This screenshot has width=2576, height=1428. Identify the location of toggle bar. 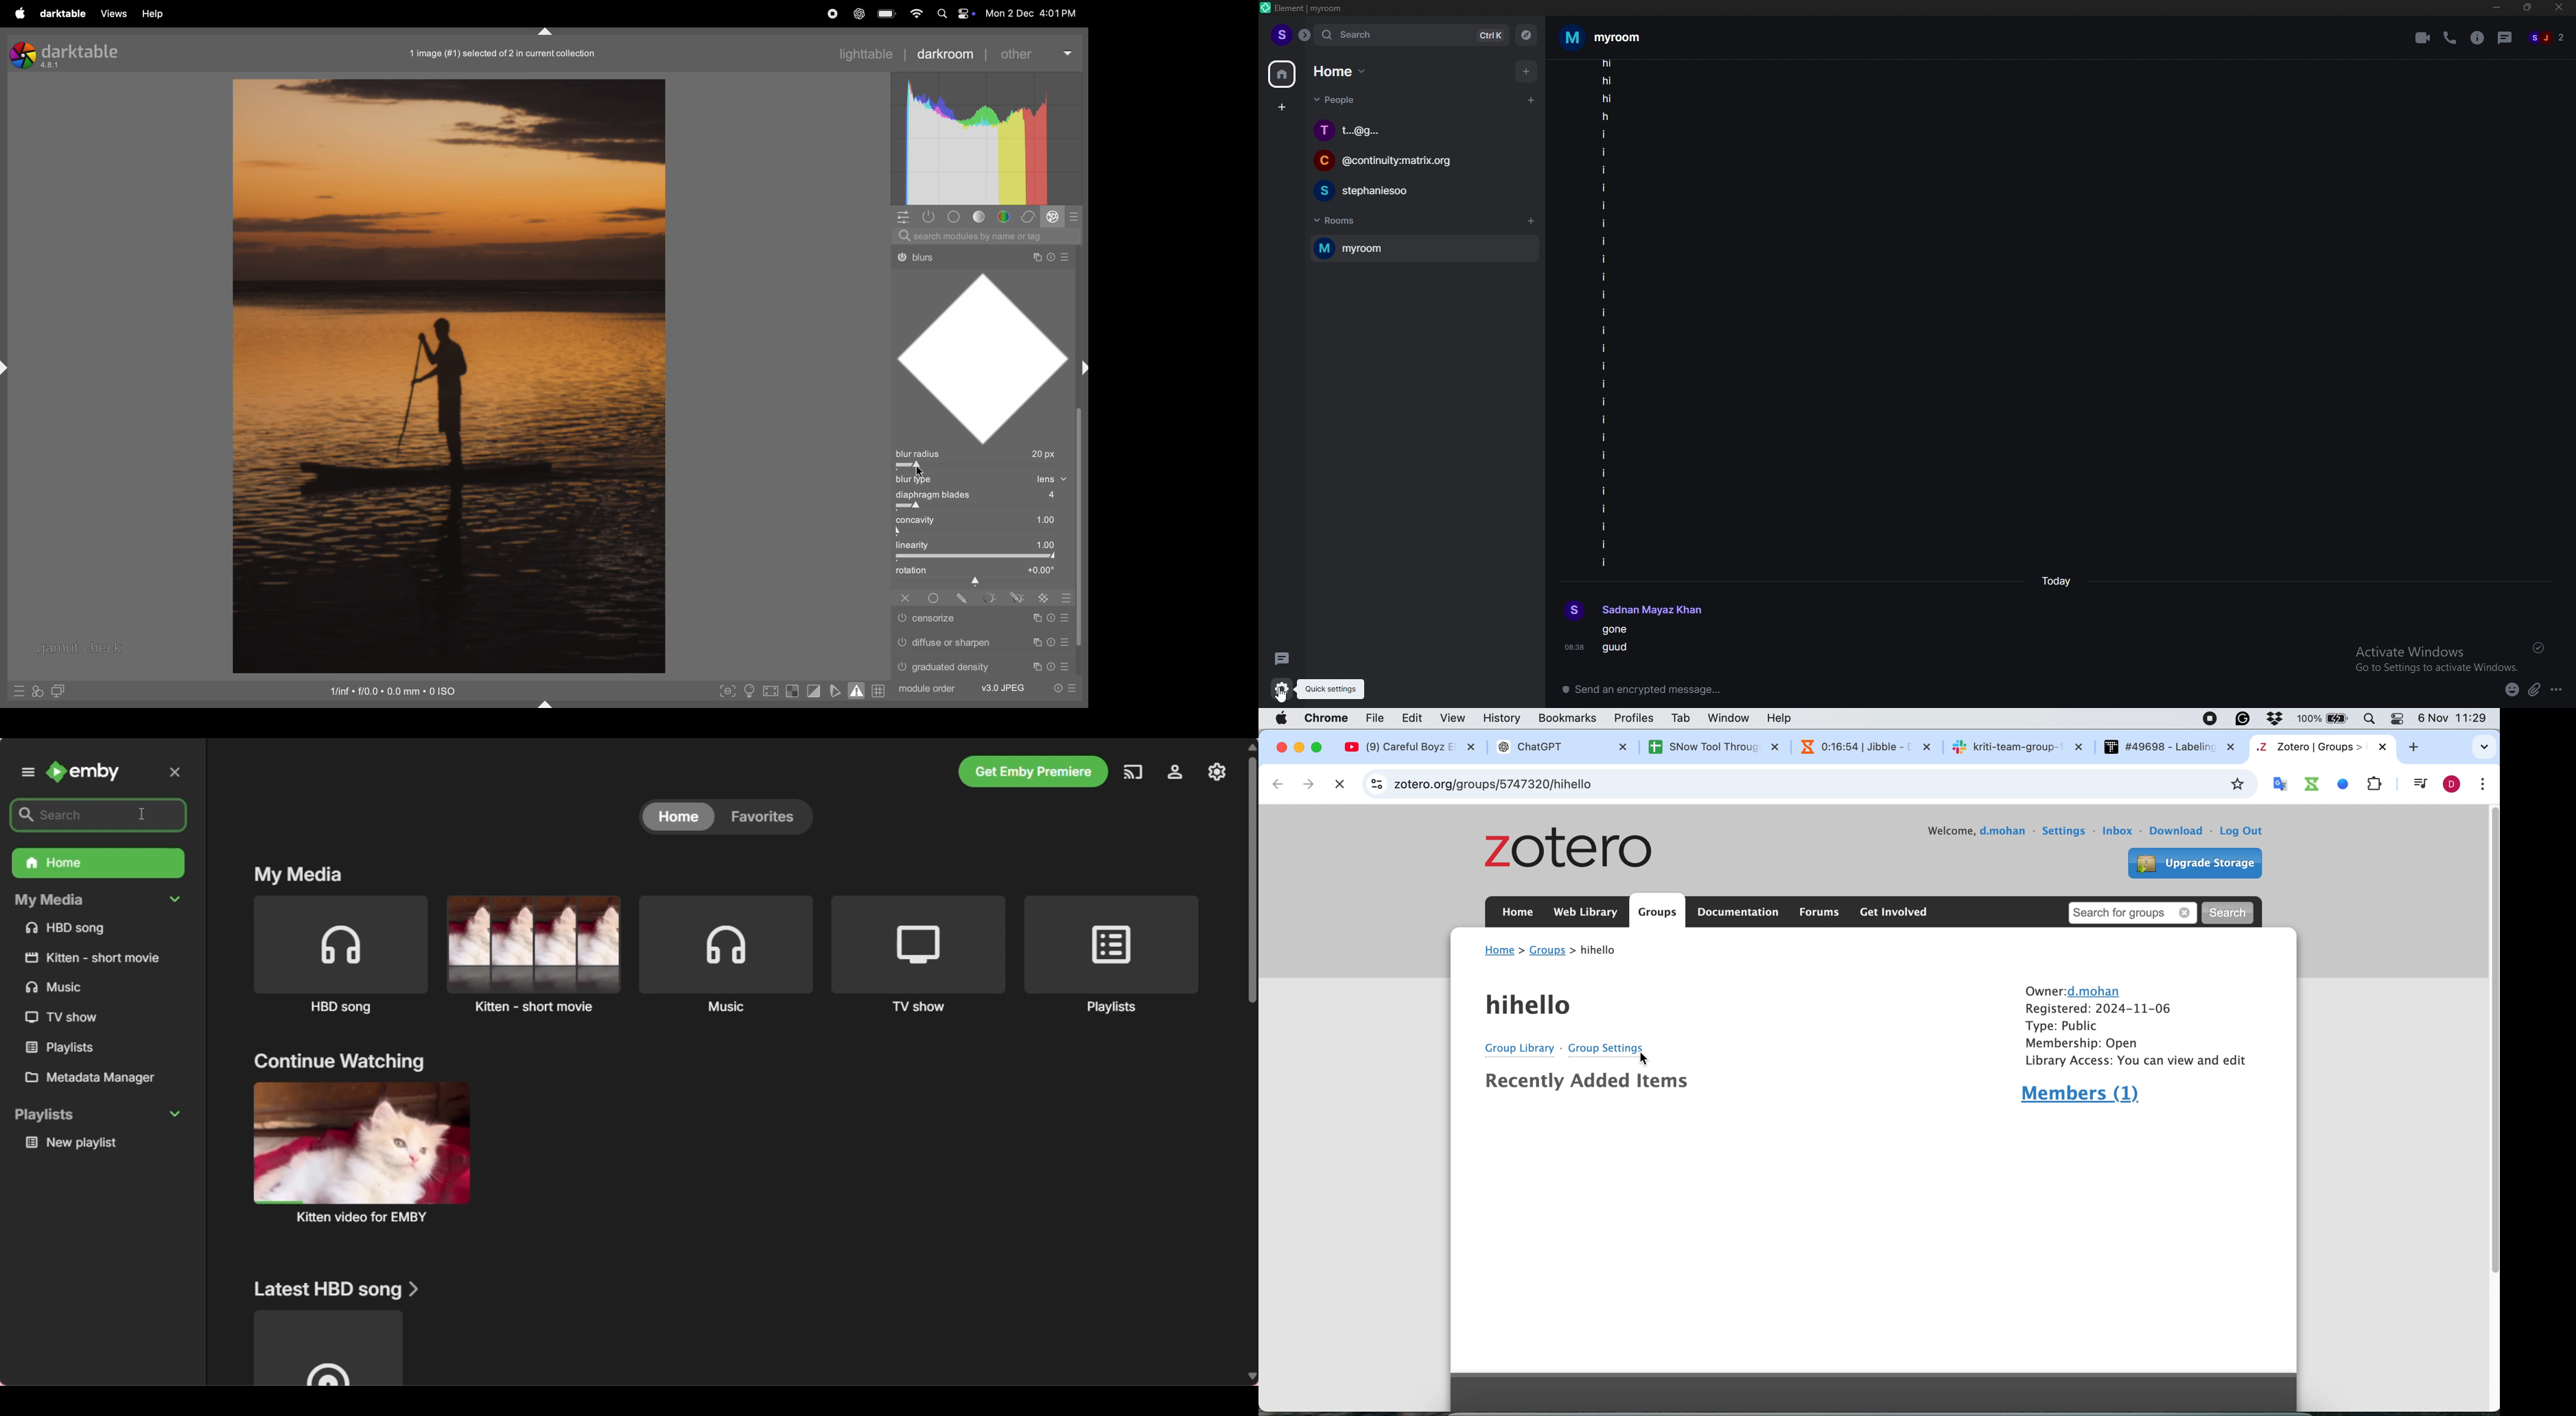
(986, 533).